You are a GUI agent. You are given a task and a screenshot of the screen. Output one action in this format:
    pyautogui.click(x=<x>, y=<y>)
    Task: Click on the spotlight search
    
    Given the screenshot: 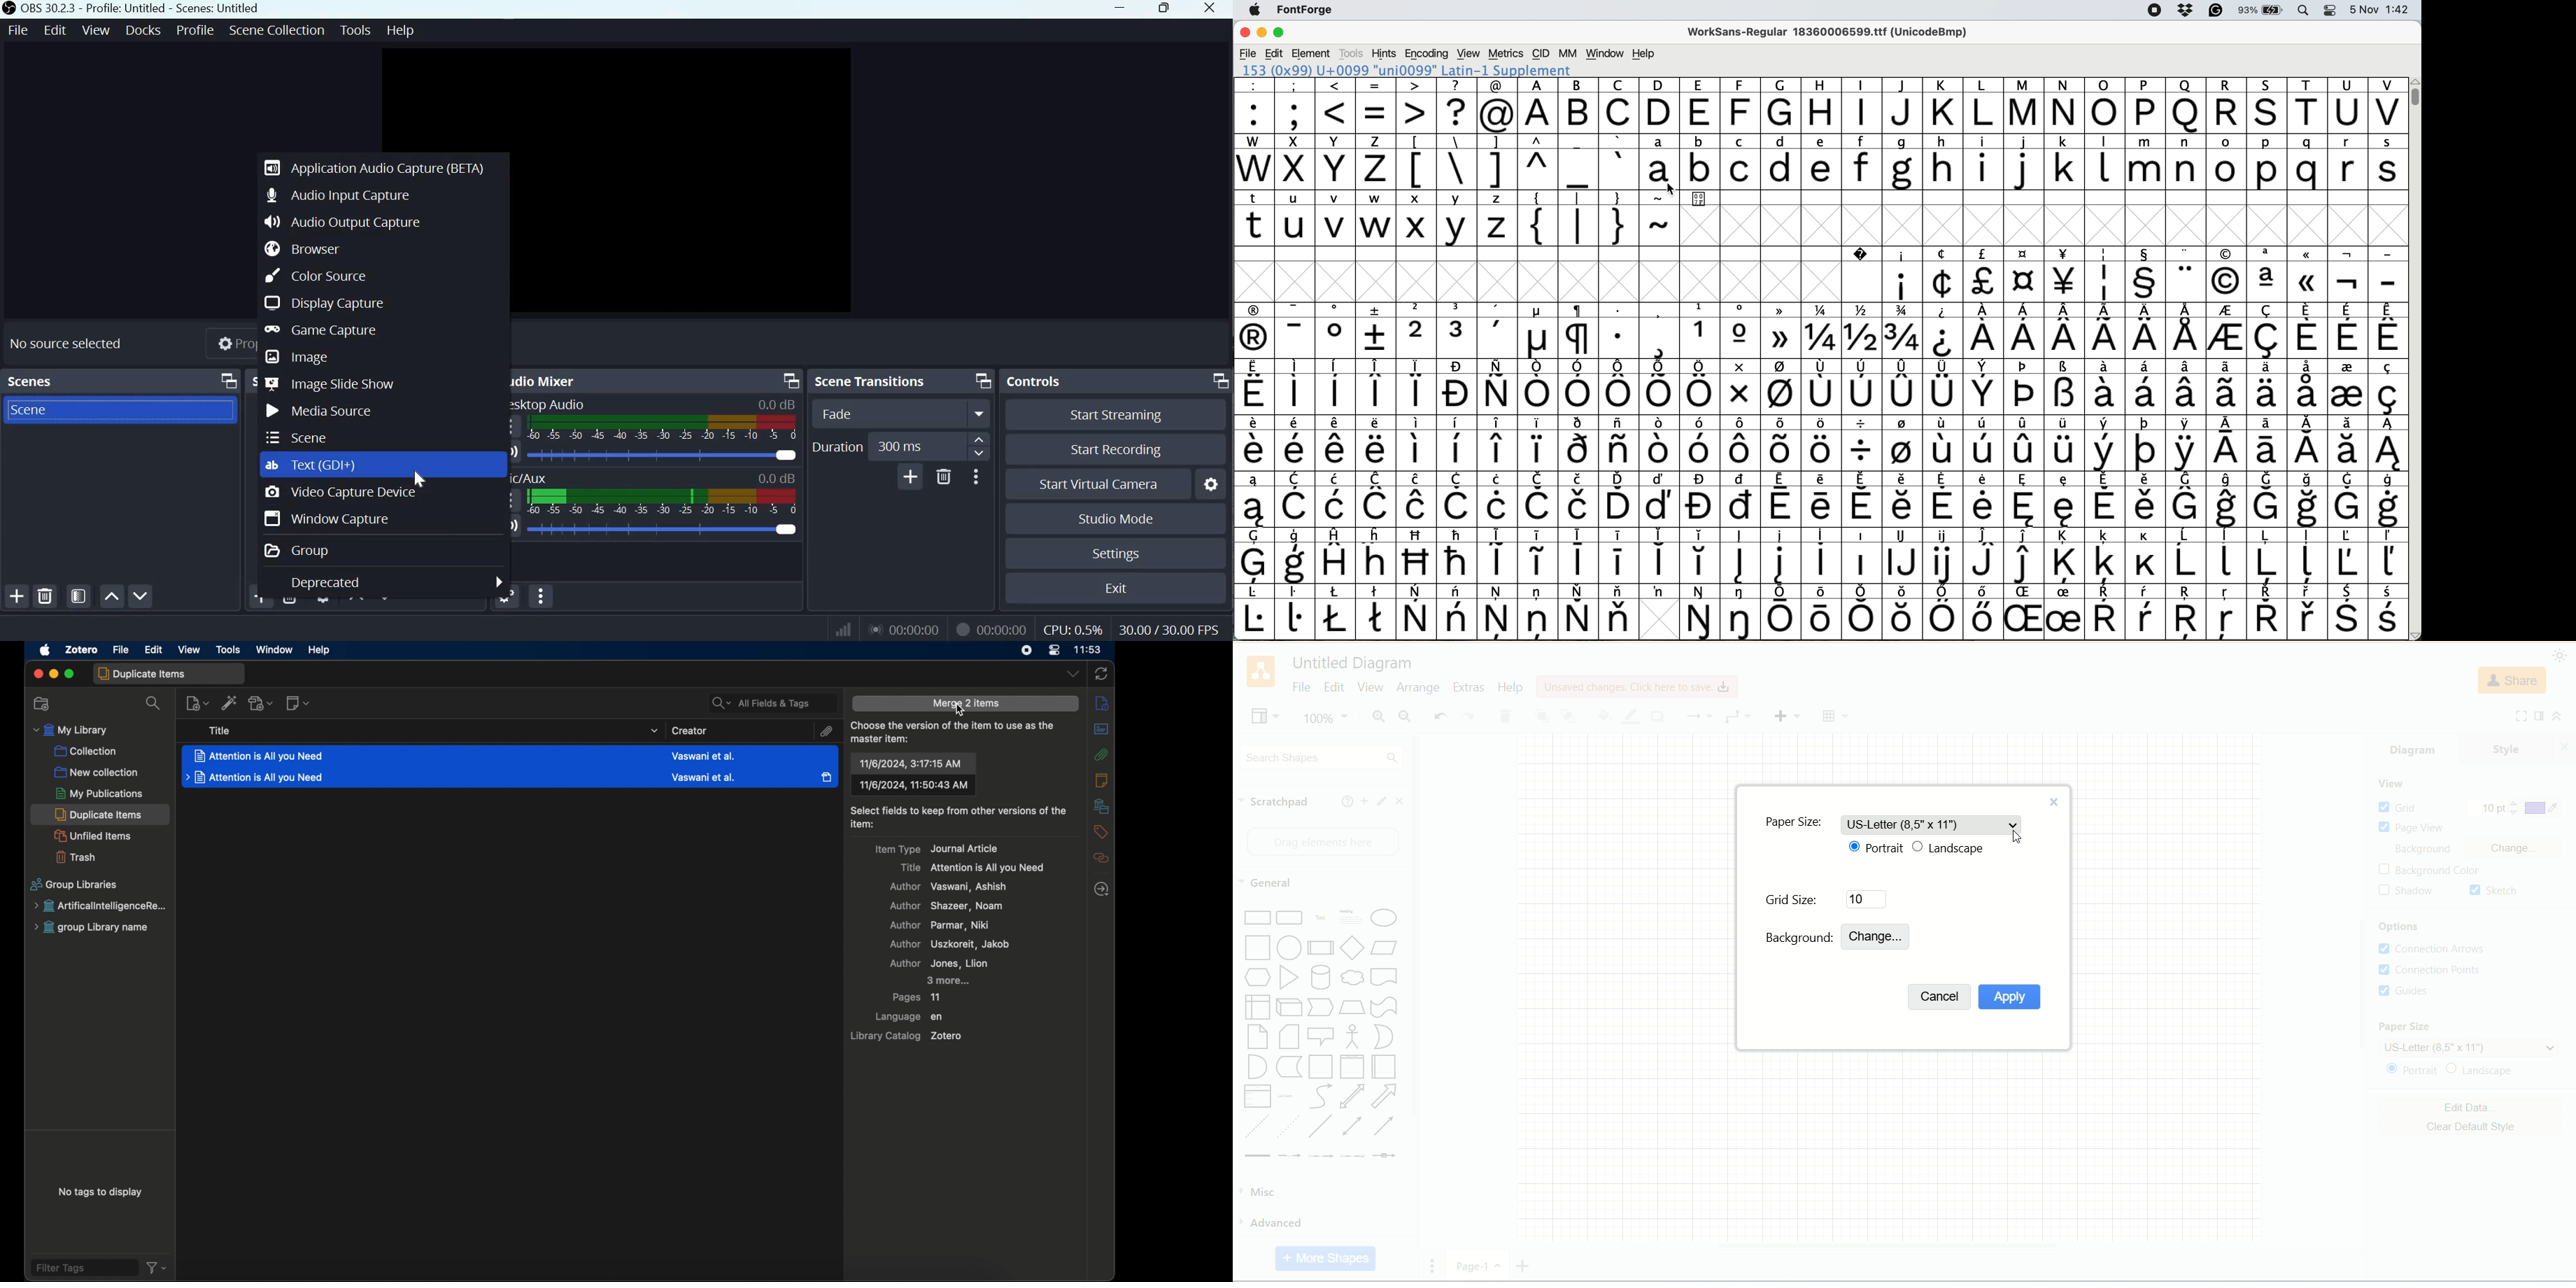 What is the action you would take?
    pyautogui.click(x=2306, y=10)
    